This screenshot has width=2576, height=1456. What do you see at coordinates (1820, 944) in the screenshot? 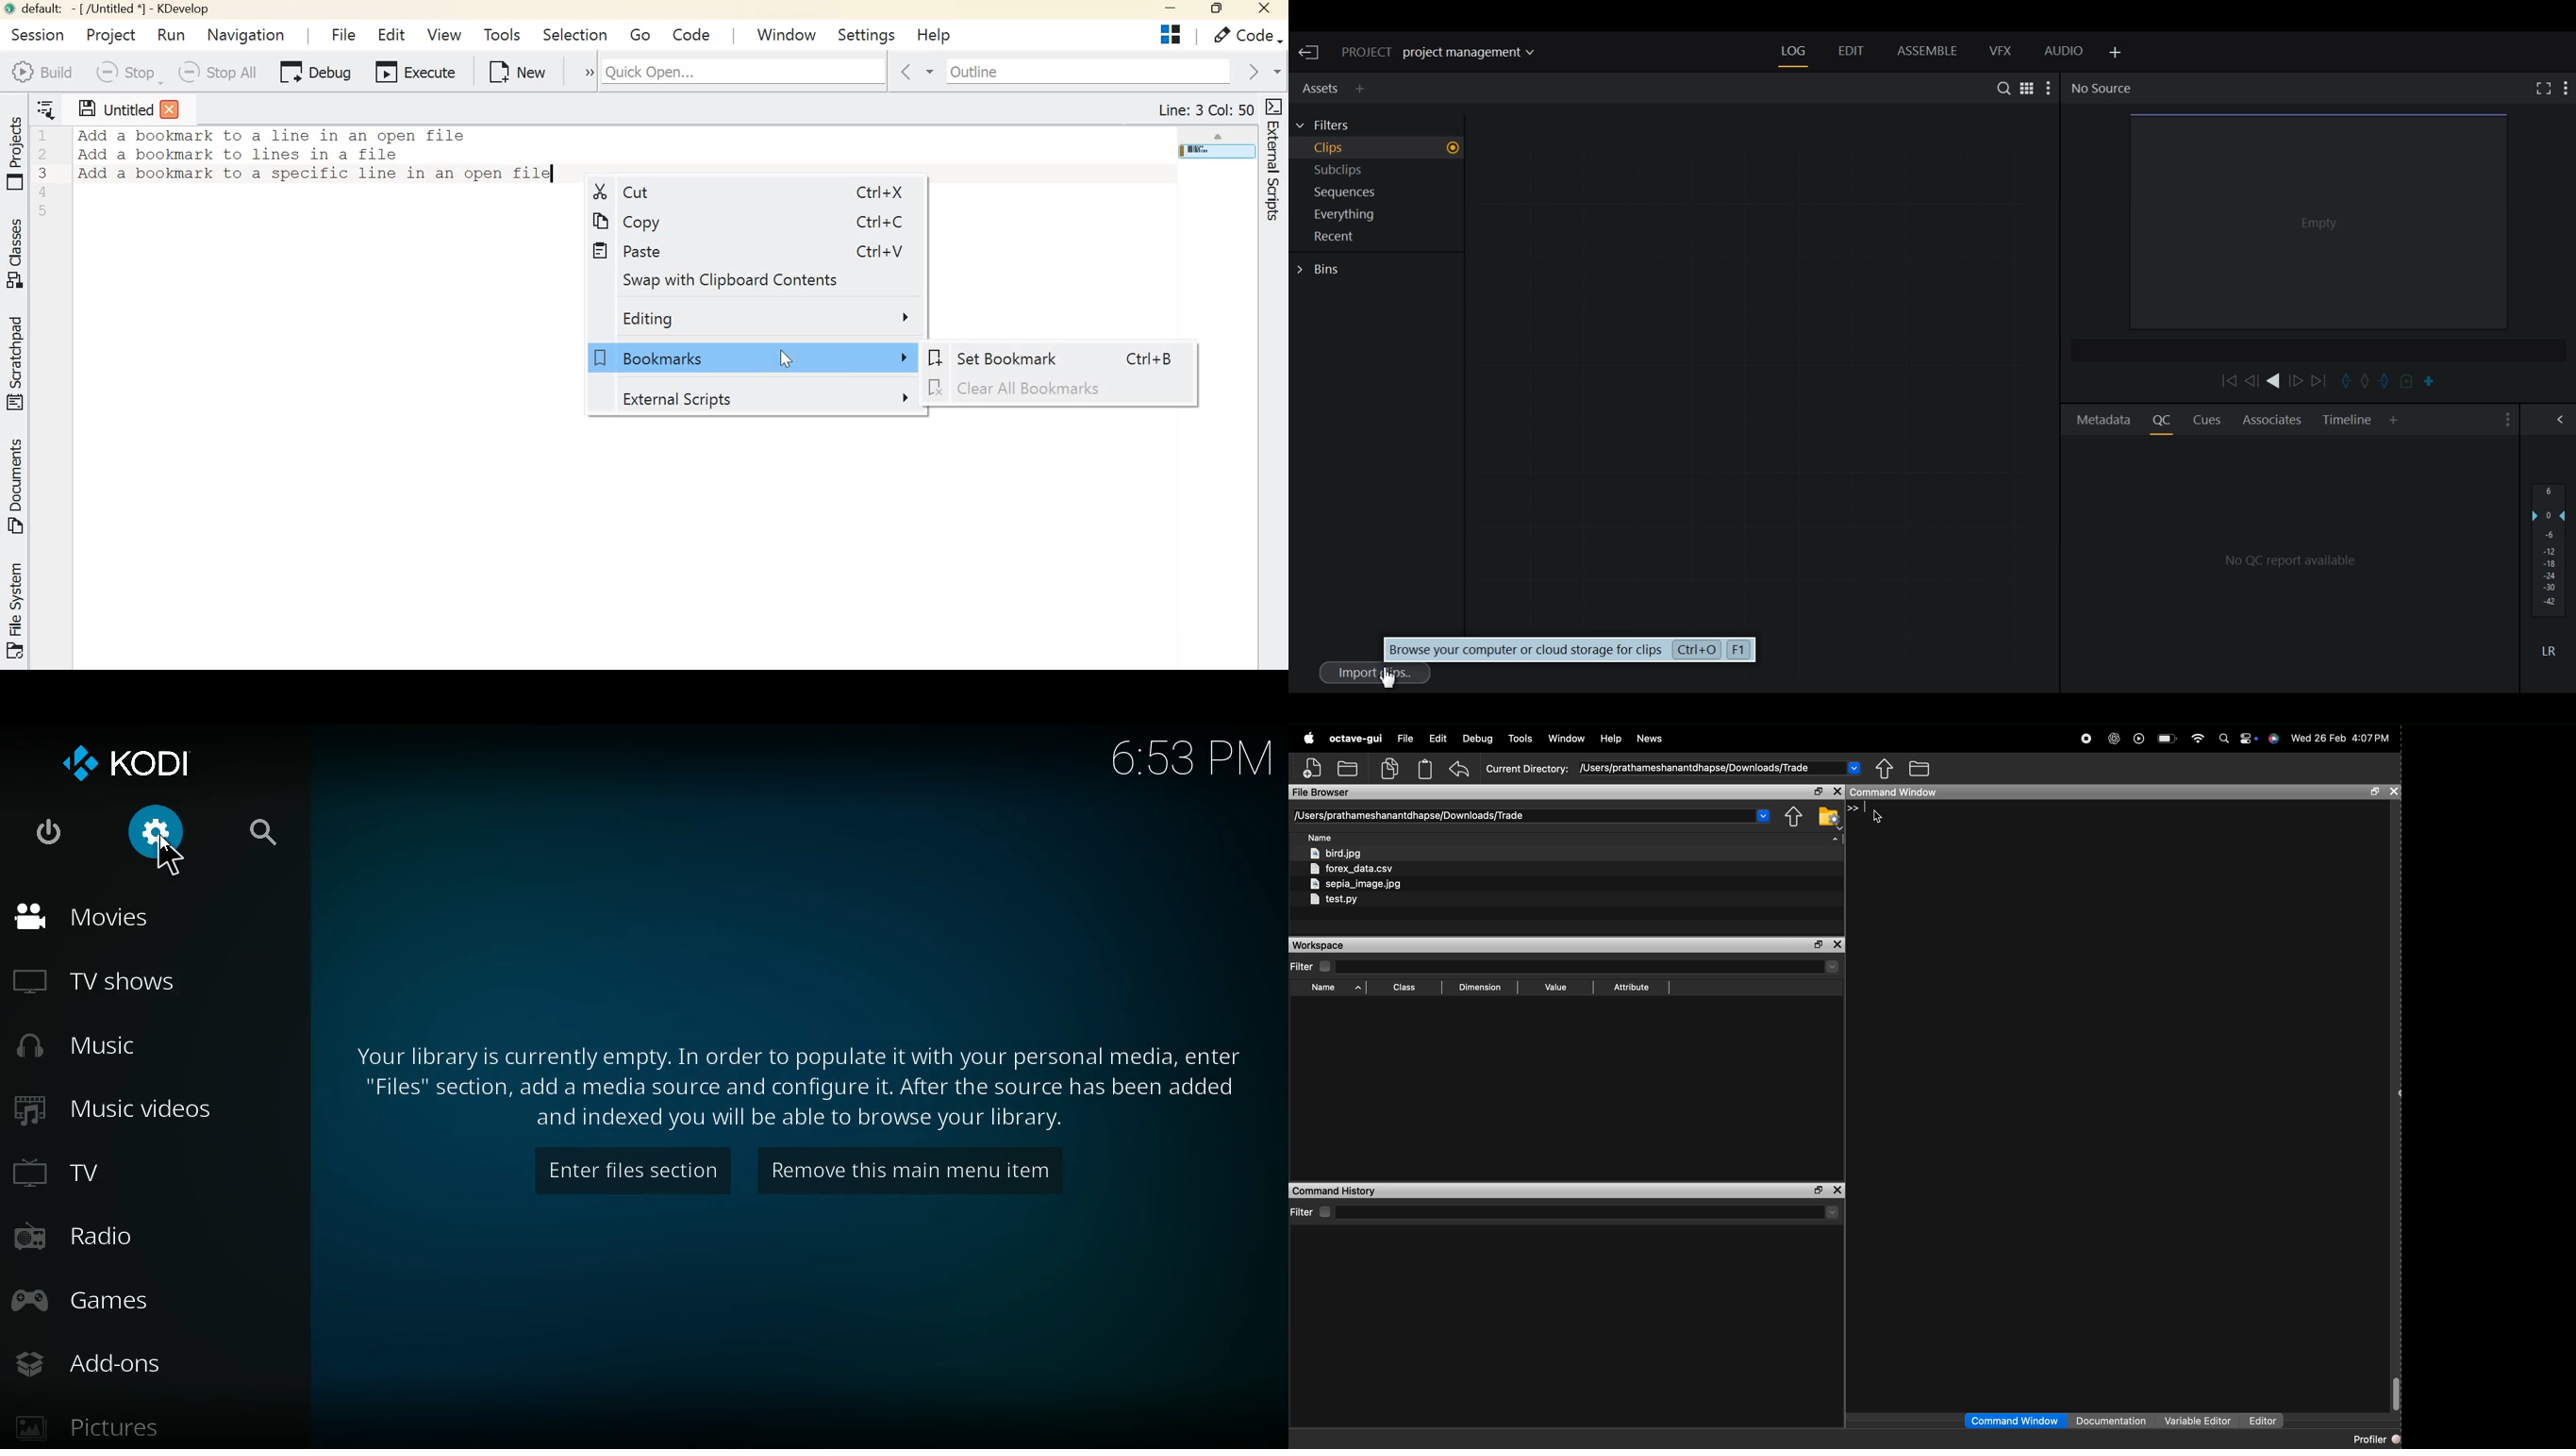
I see `open in separate window` at bounding box center [1820, 944].